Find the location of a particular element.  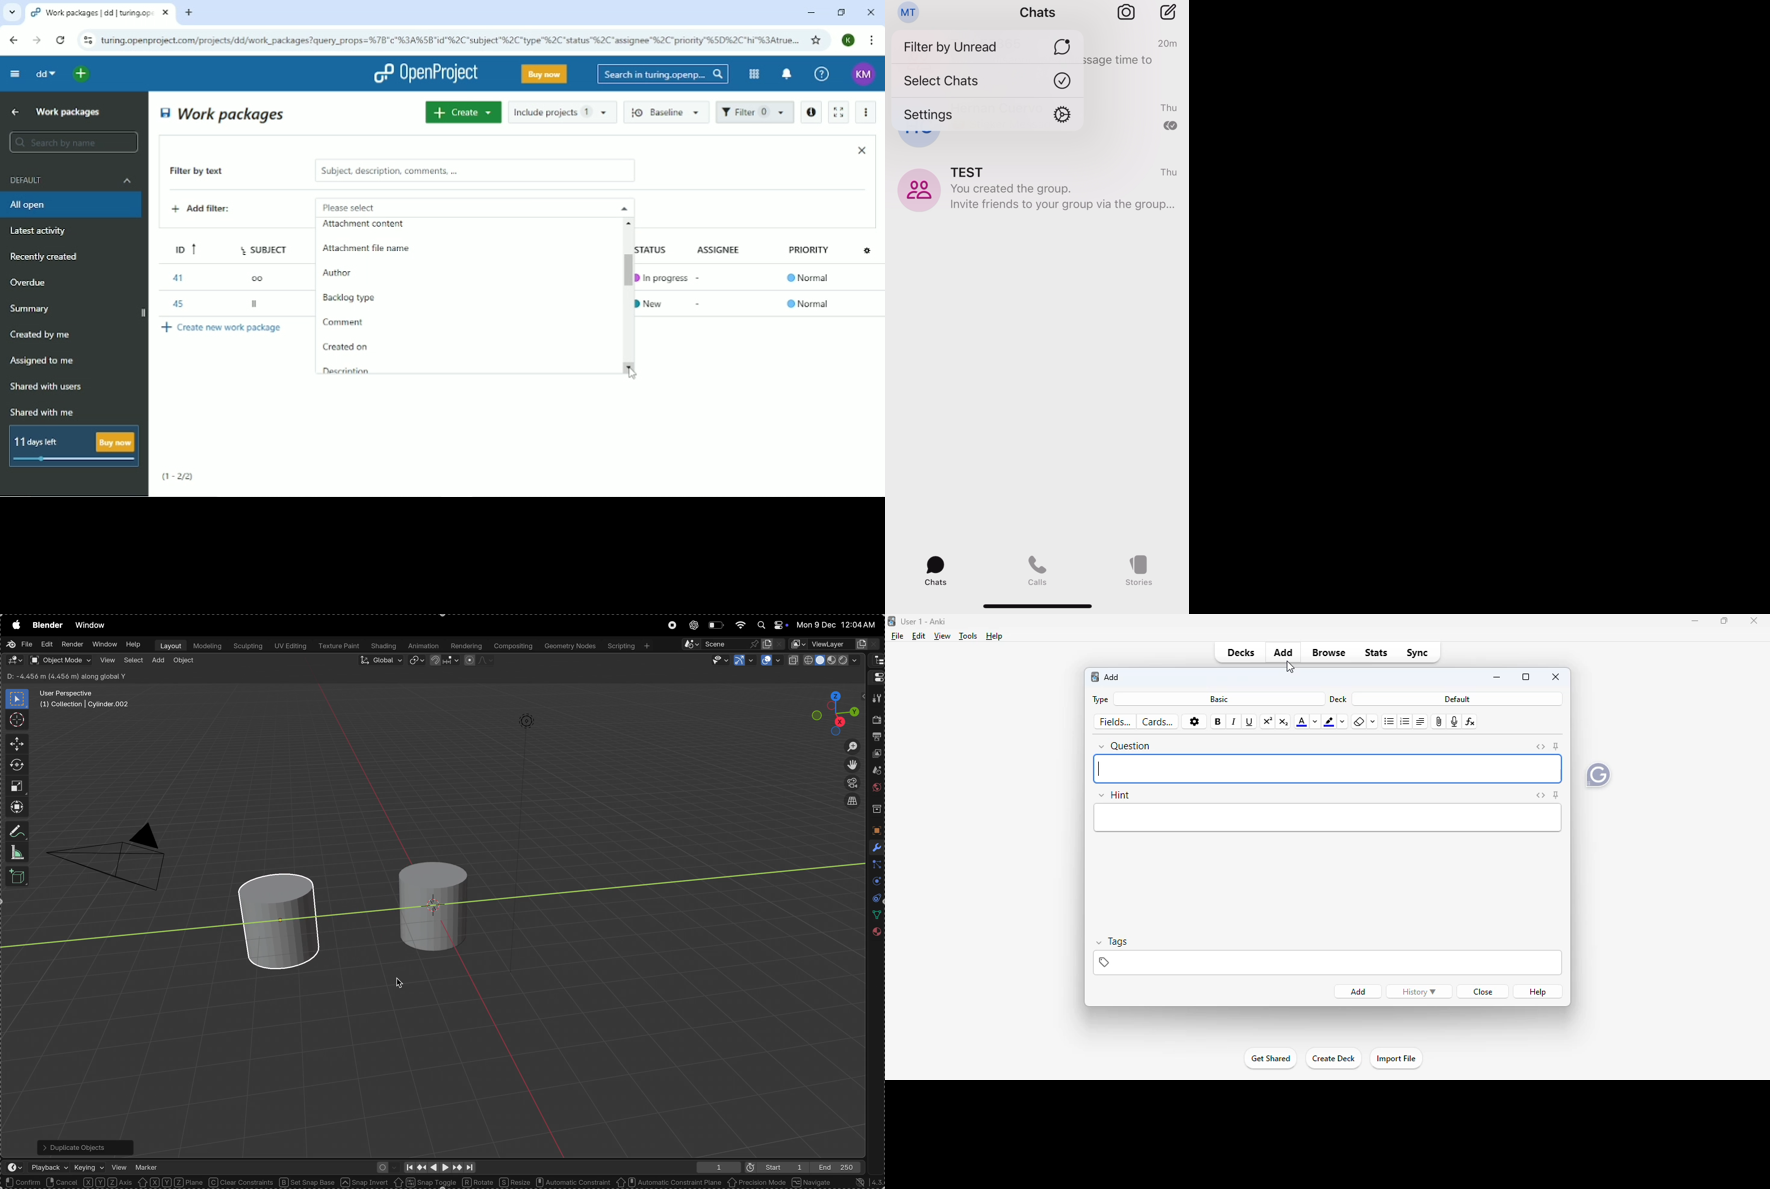

deck is located at coordinates (1337, 700).